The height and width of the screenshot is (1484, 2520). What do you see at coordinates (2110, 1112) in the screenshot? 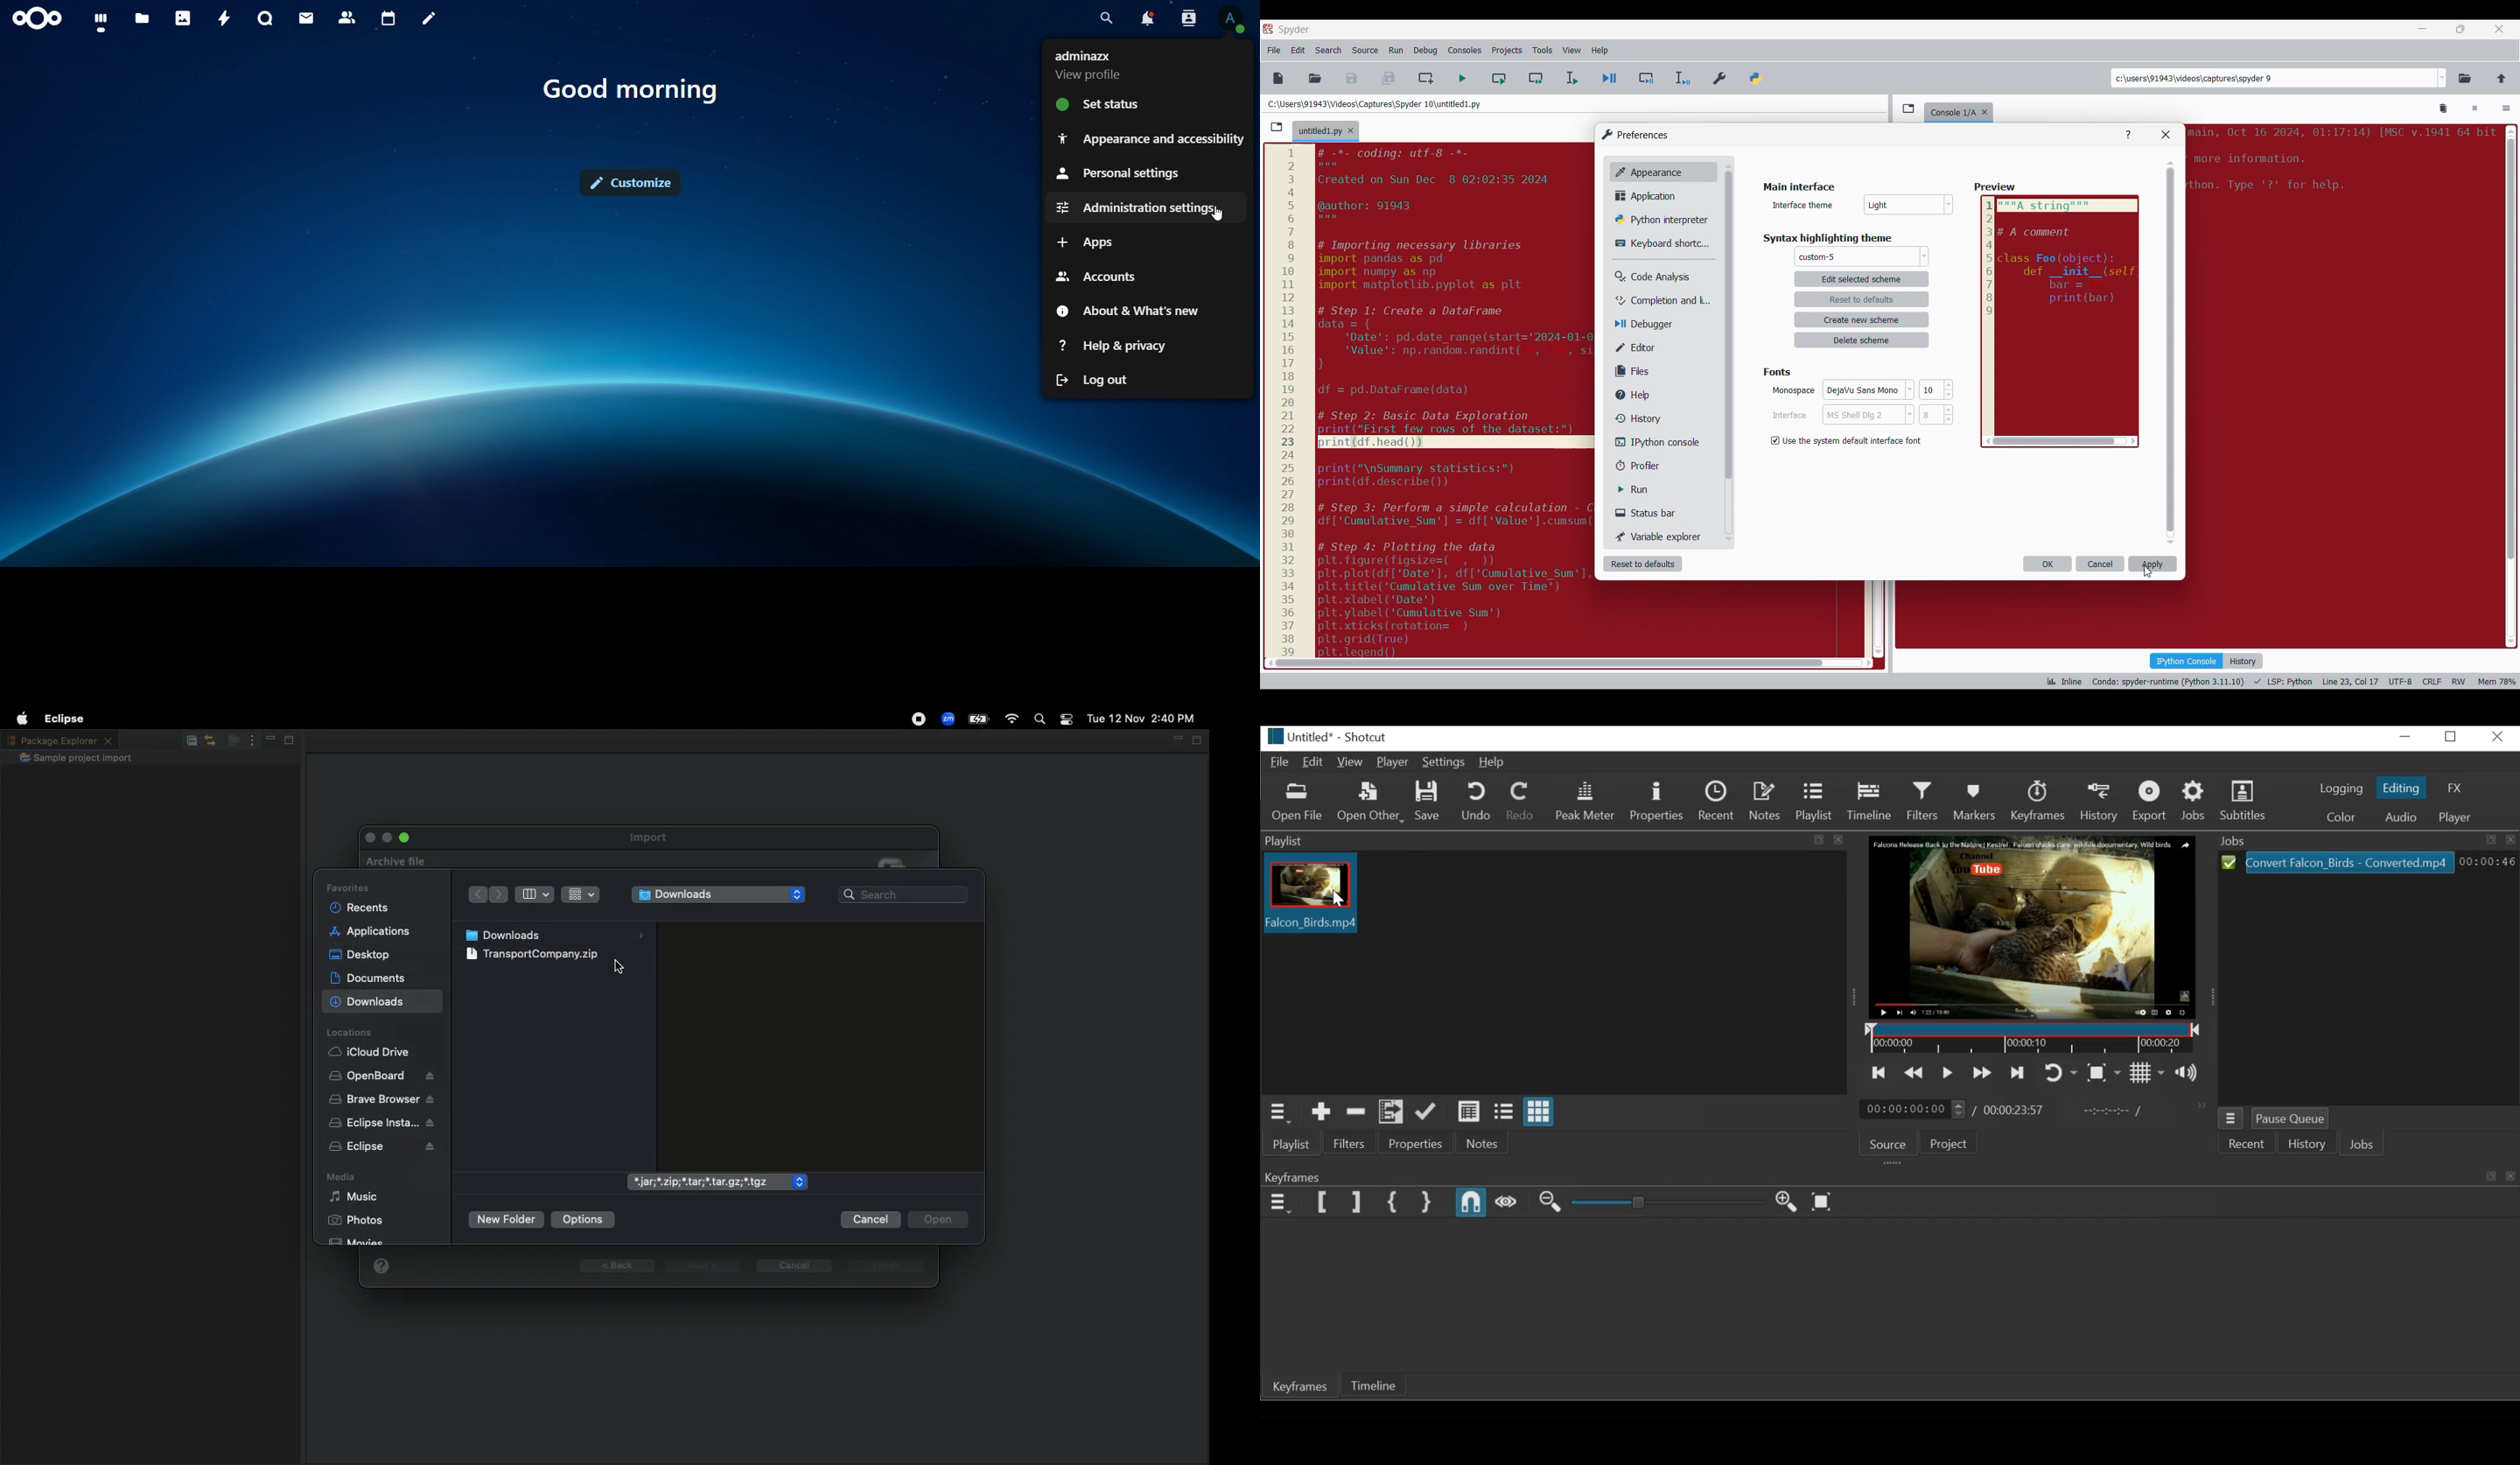
I see `In point` at bounding box center [2110, 1112].